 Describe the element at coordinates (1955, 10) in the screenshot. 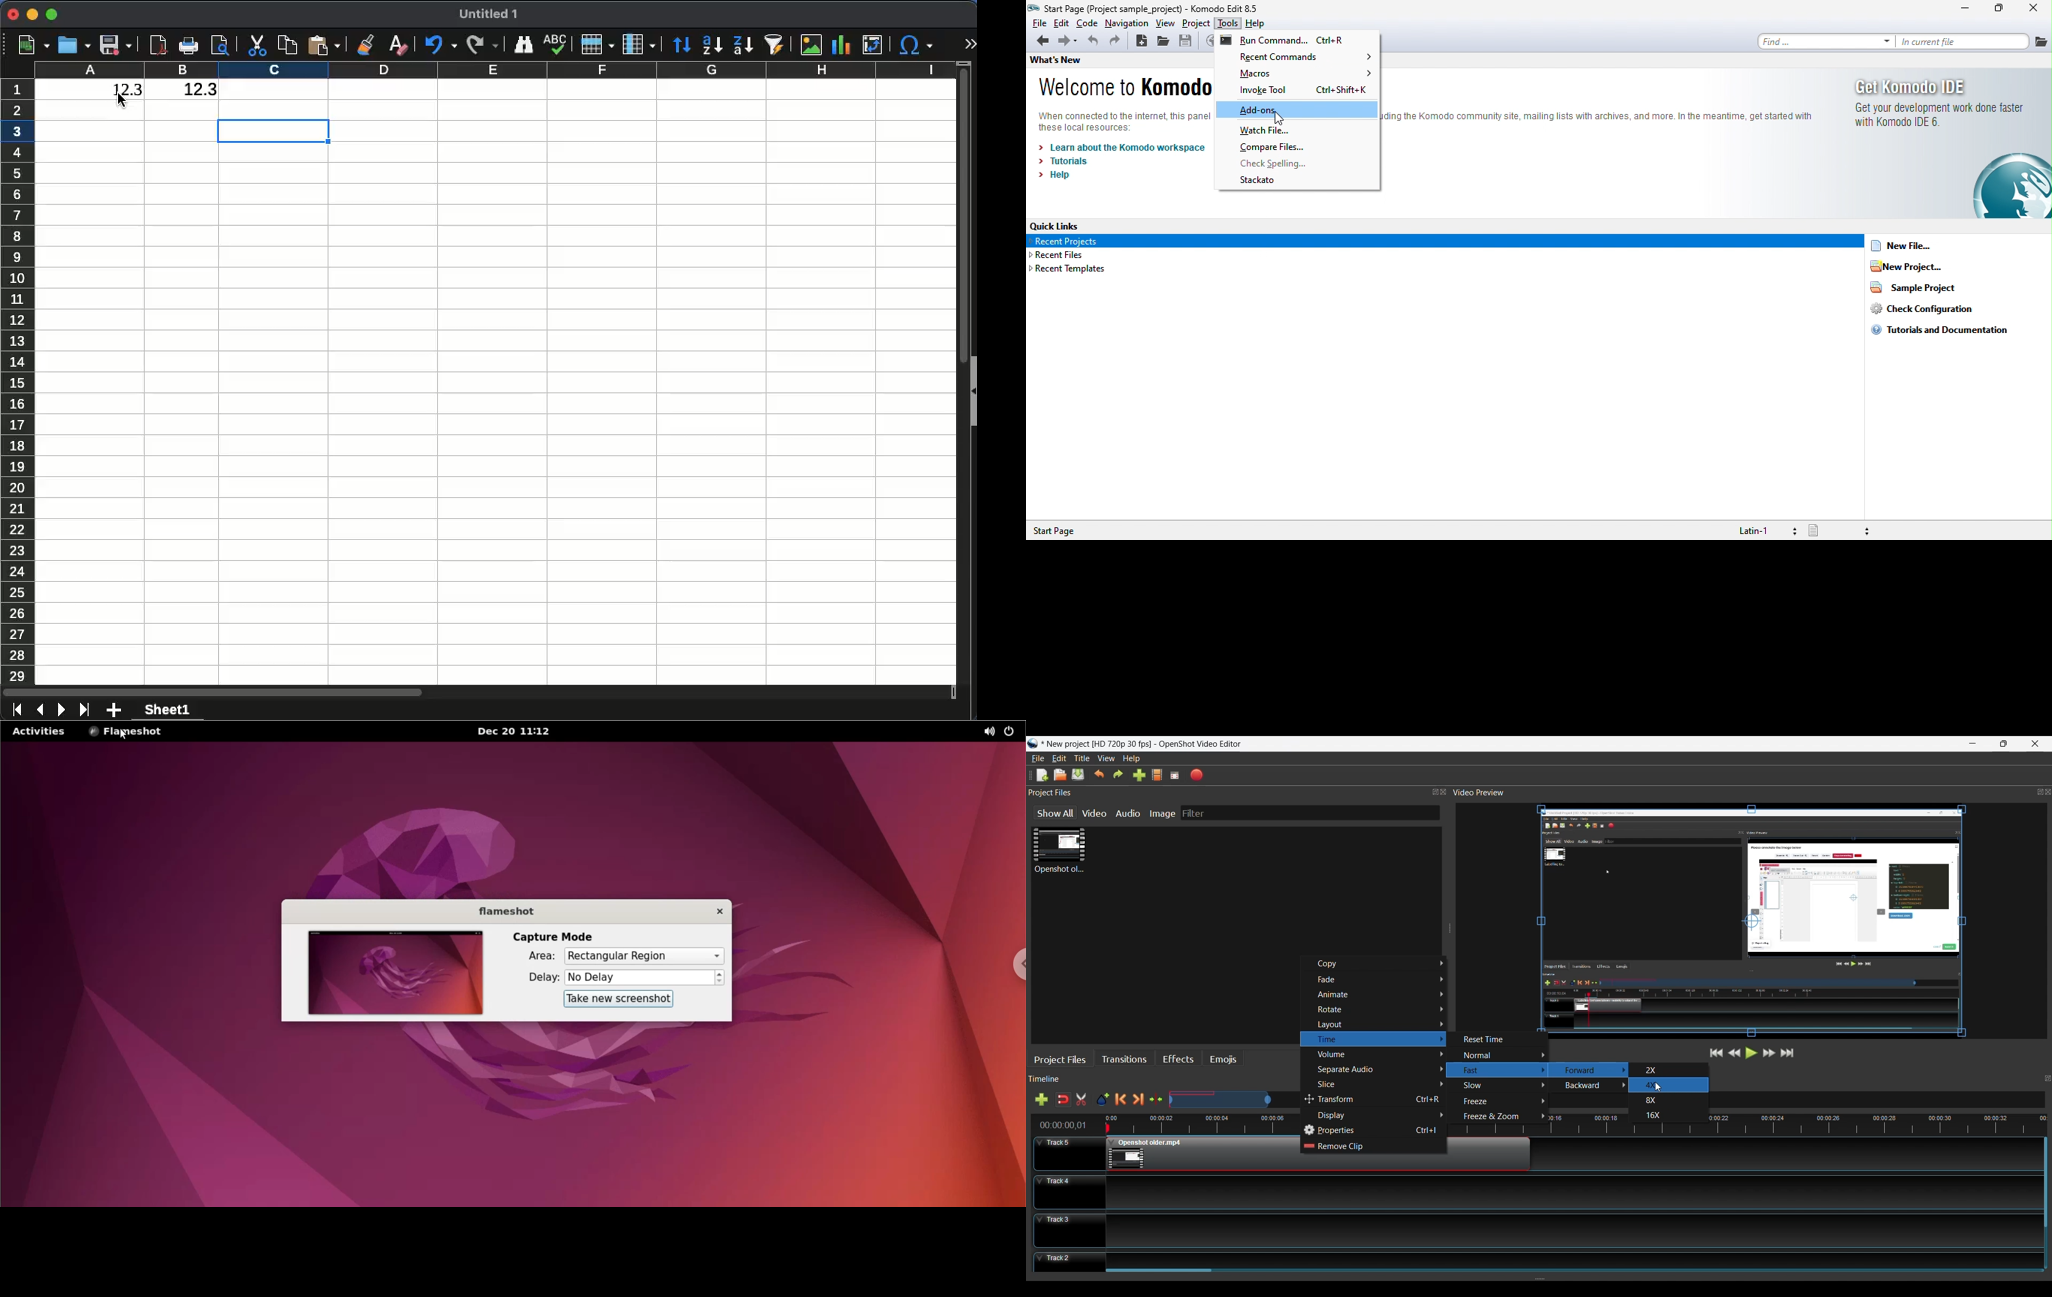

I see `minimize` at that location.